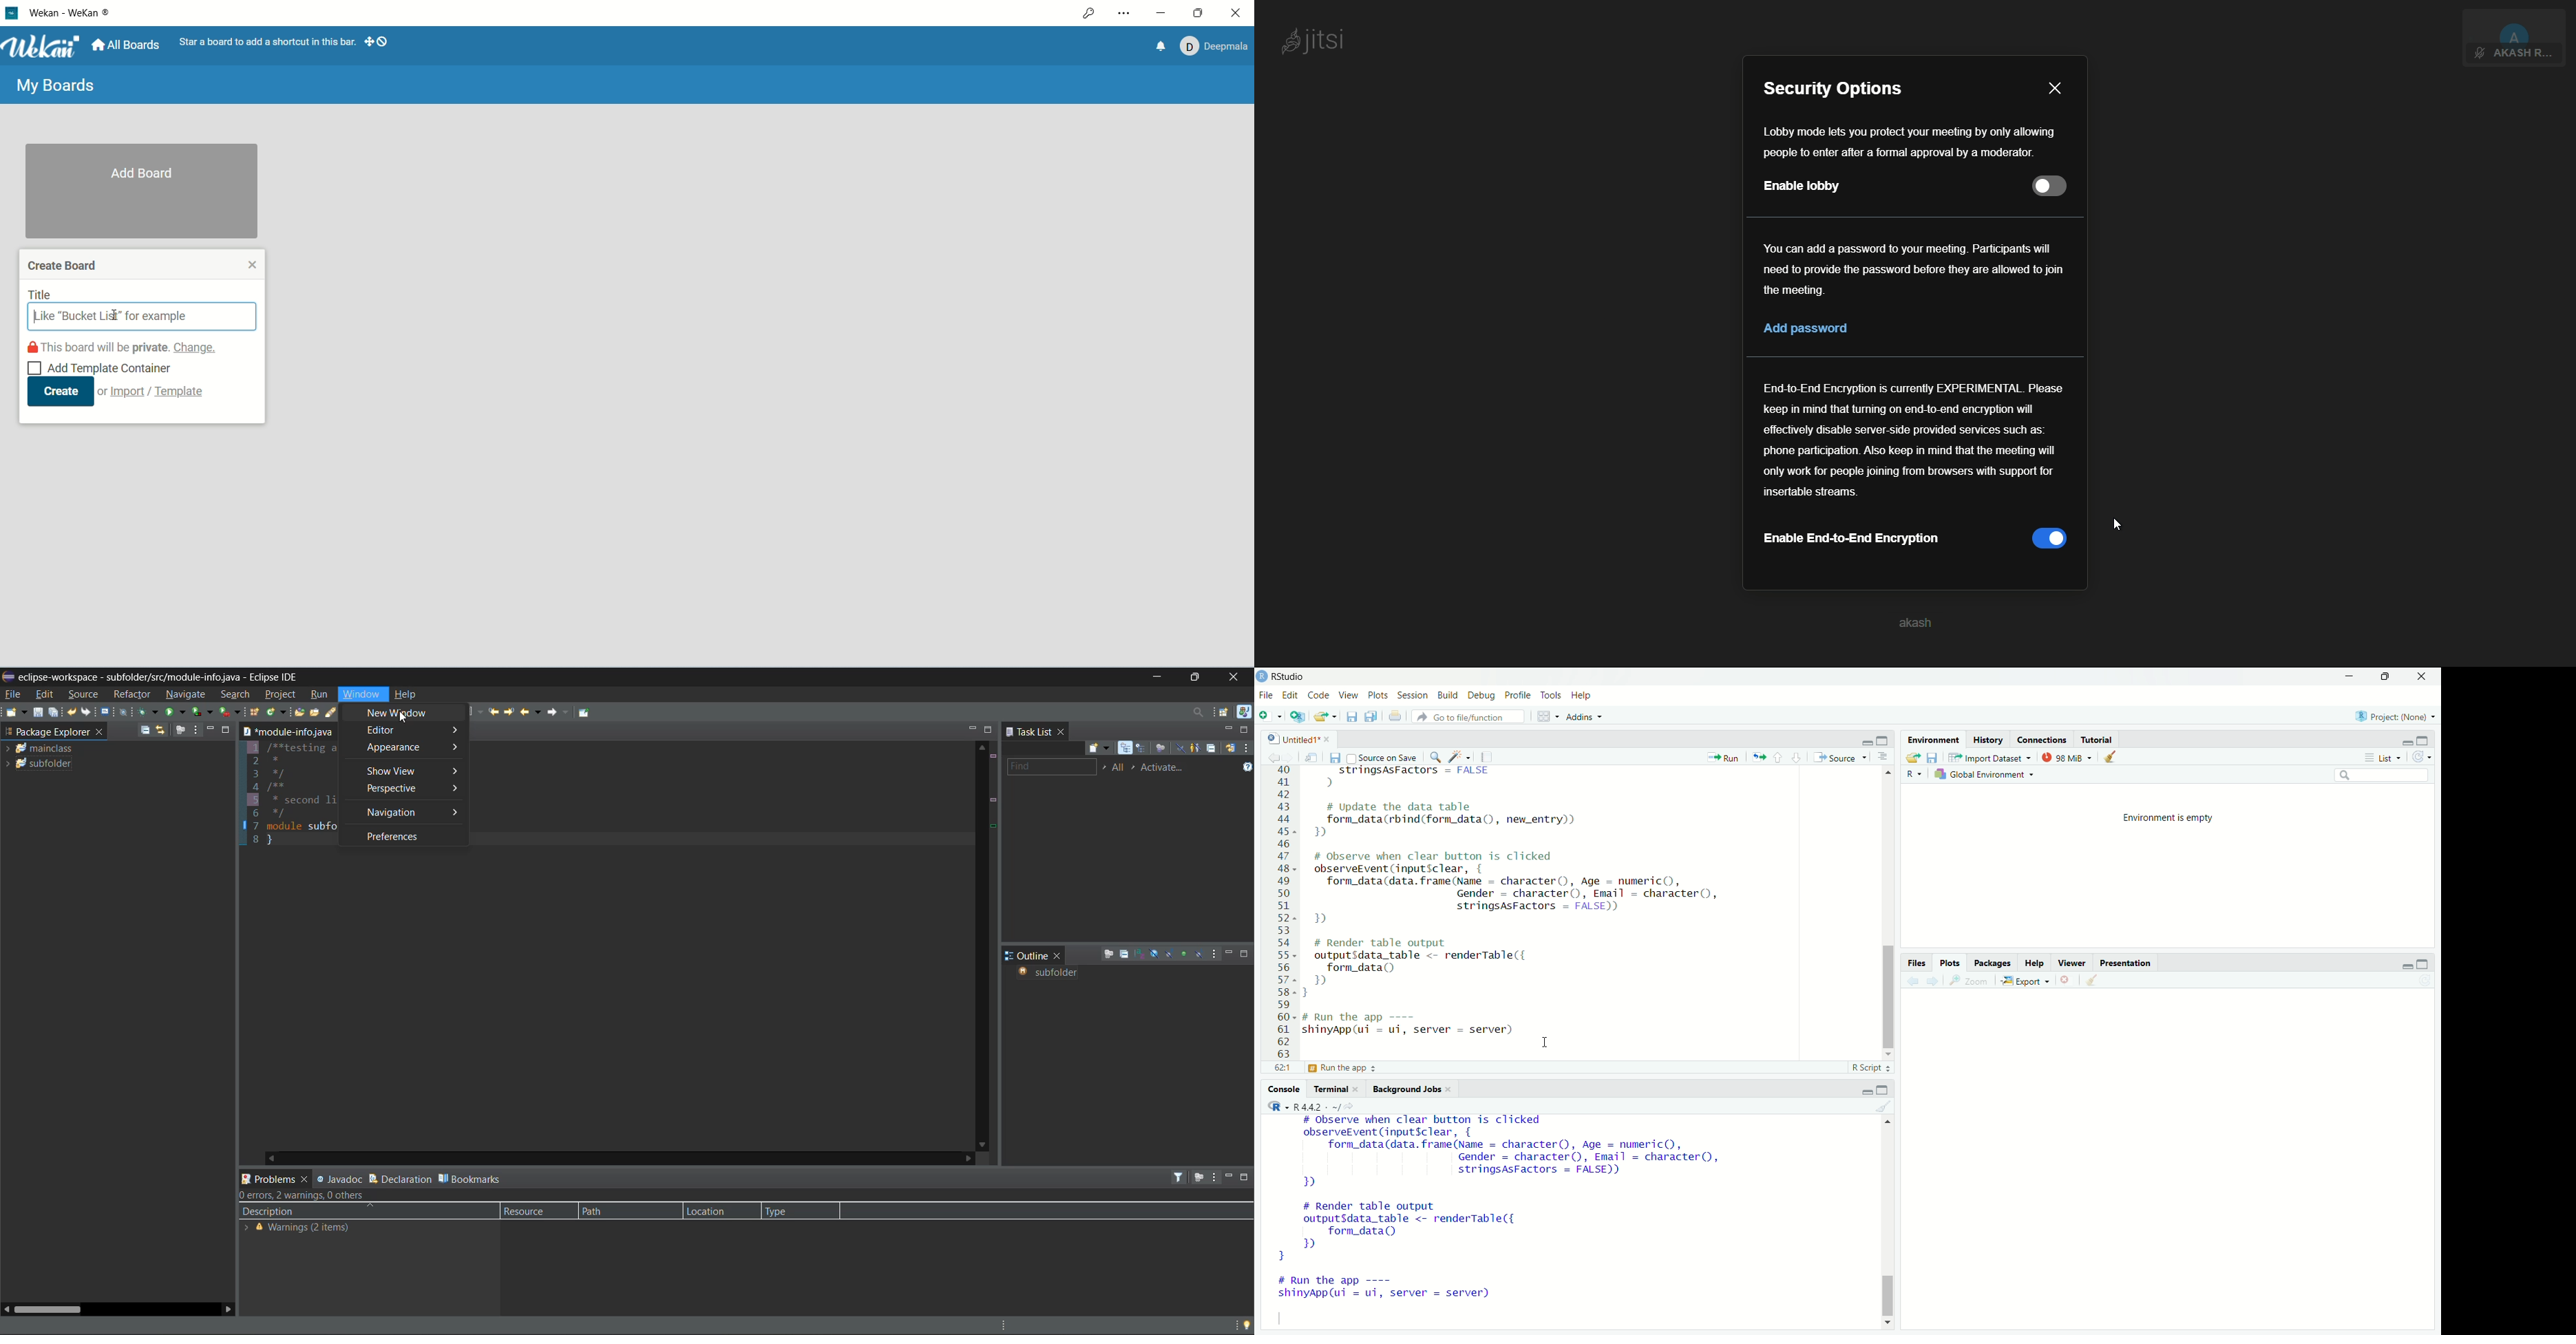 This screenshot has height=1344, width=2576. I want to click on R 4.4.2 . ~/, so click(1317, 1106).